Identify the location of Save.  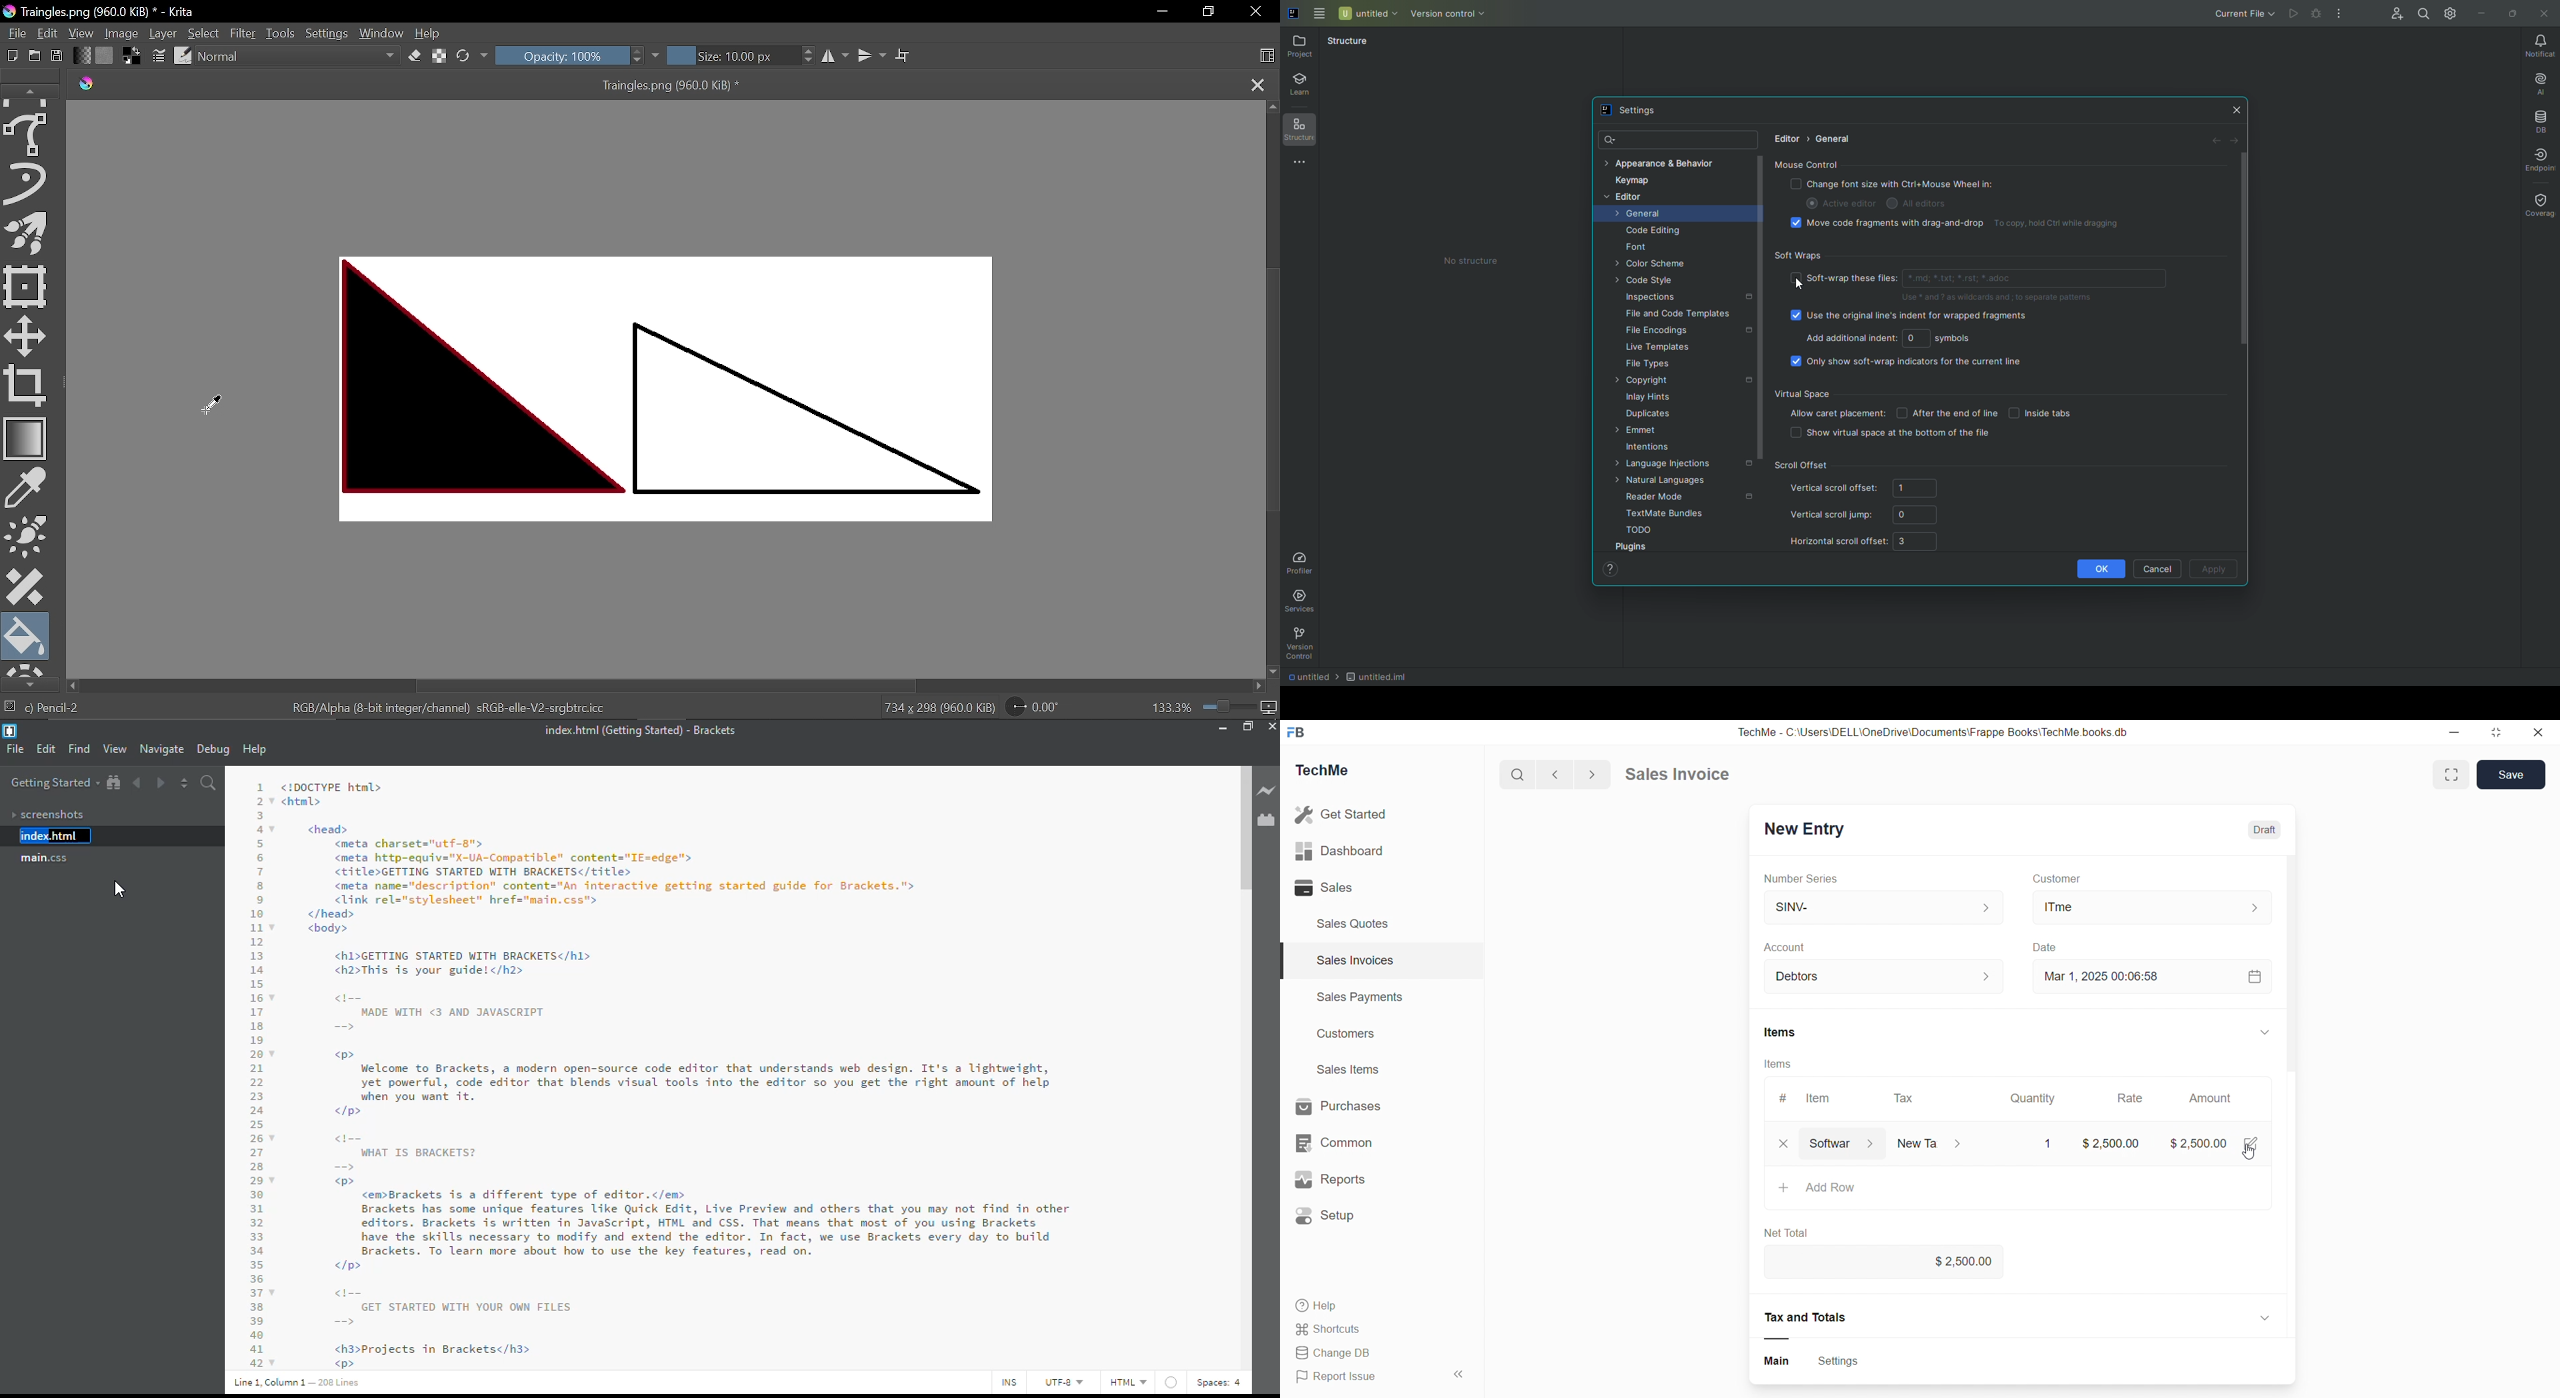
(57, 56).